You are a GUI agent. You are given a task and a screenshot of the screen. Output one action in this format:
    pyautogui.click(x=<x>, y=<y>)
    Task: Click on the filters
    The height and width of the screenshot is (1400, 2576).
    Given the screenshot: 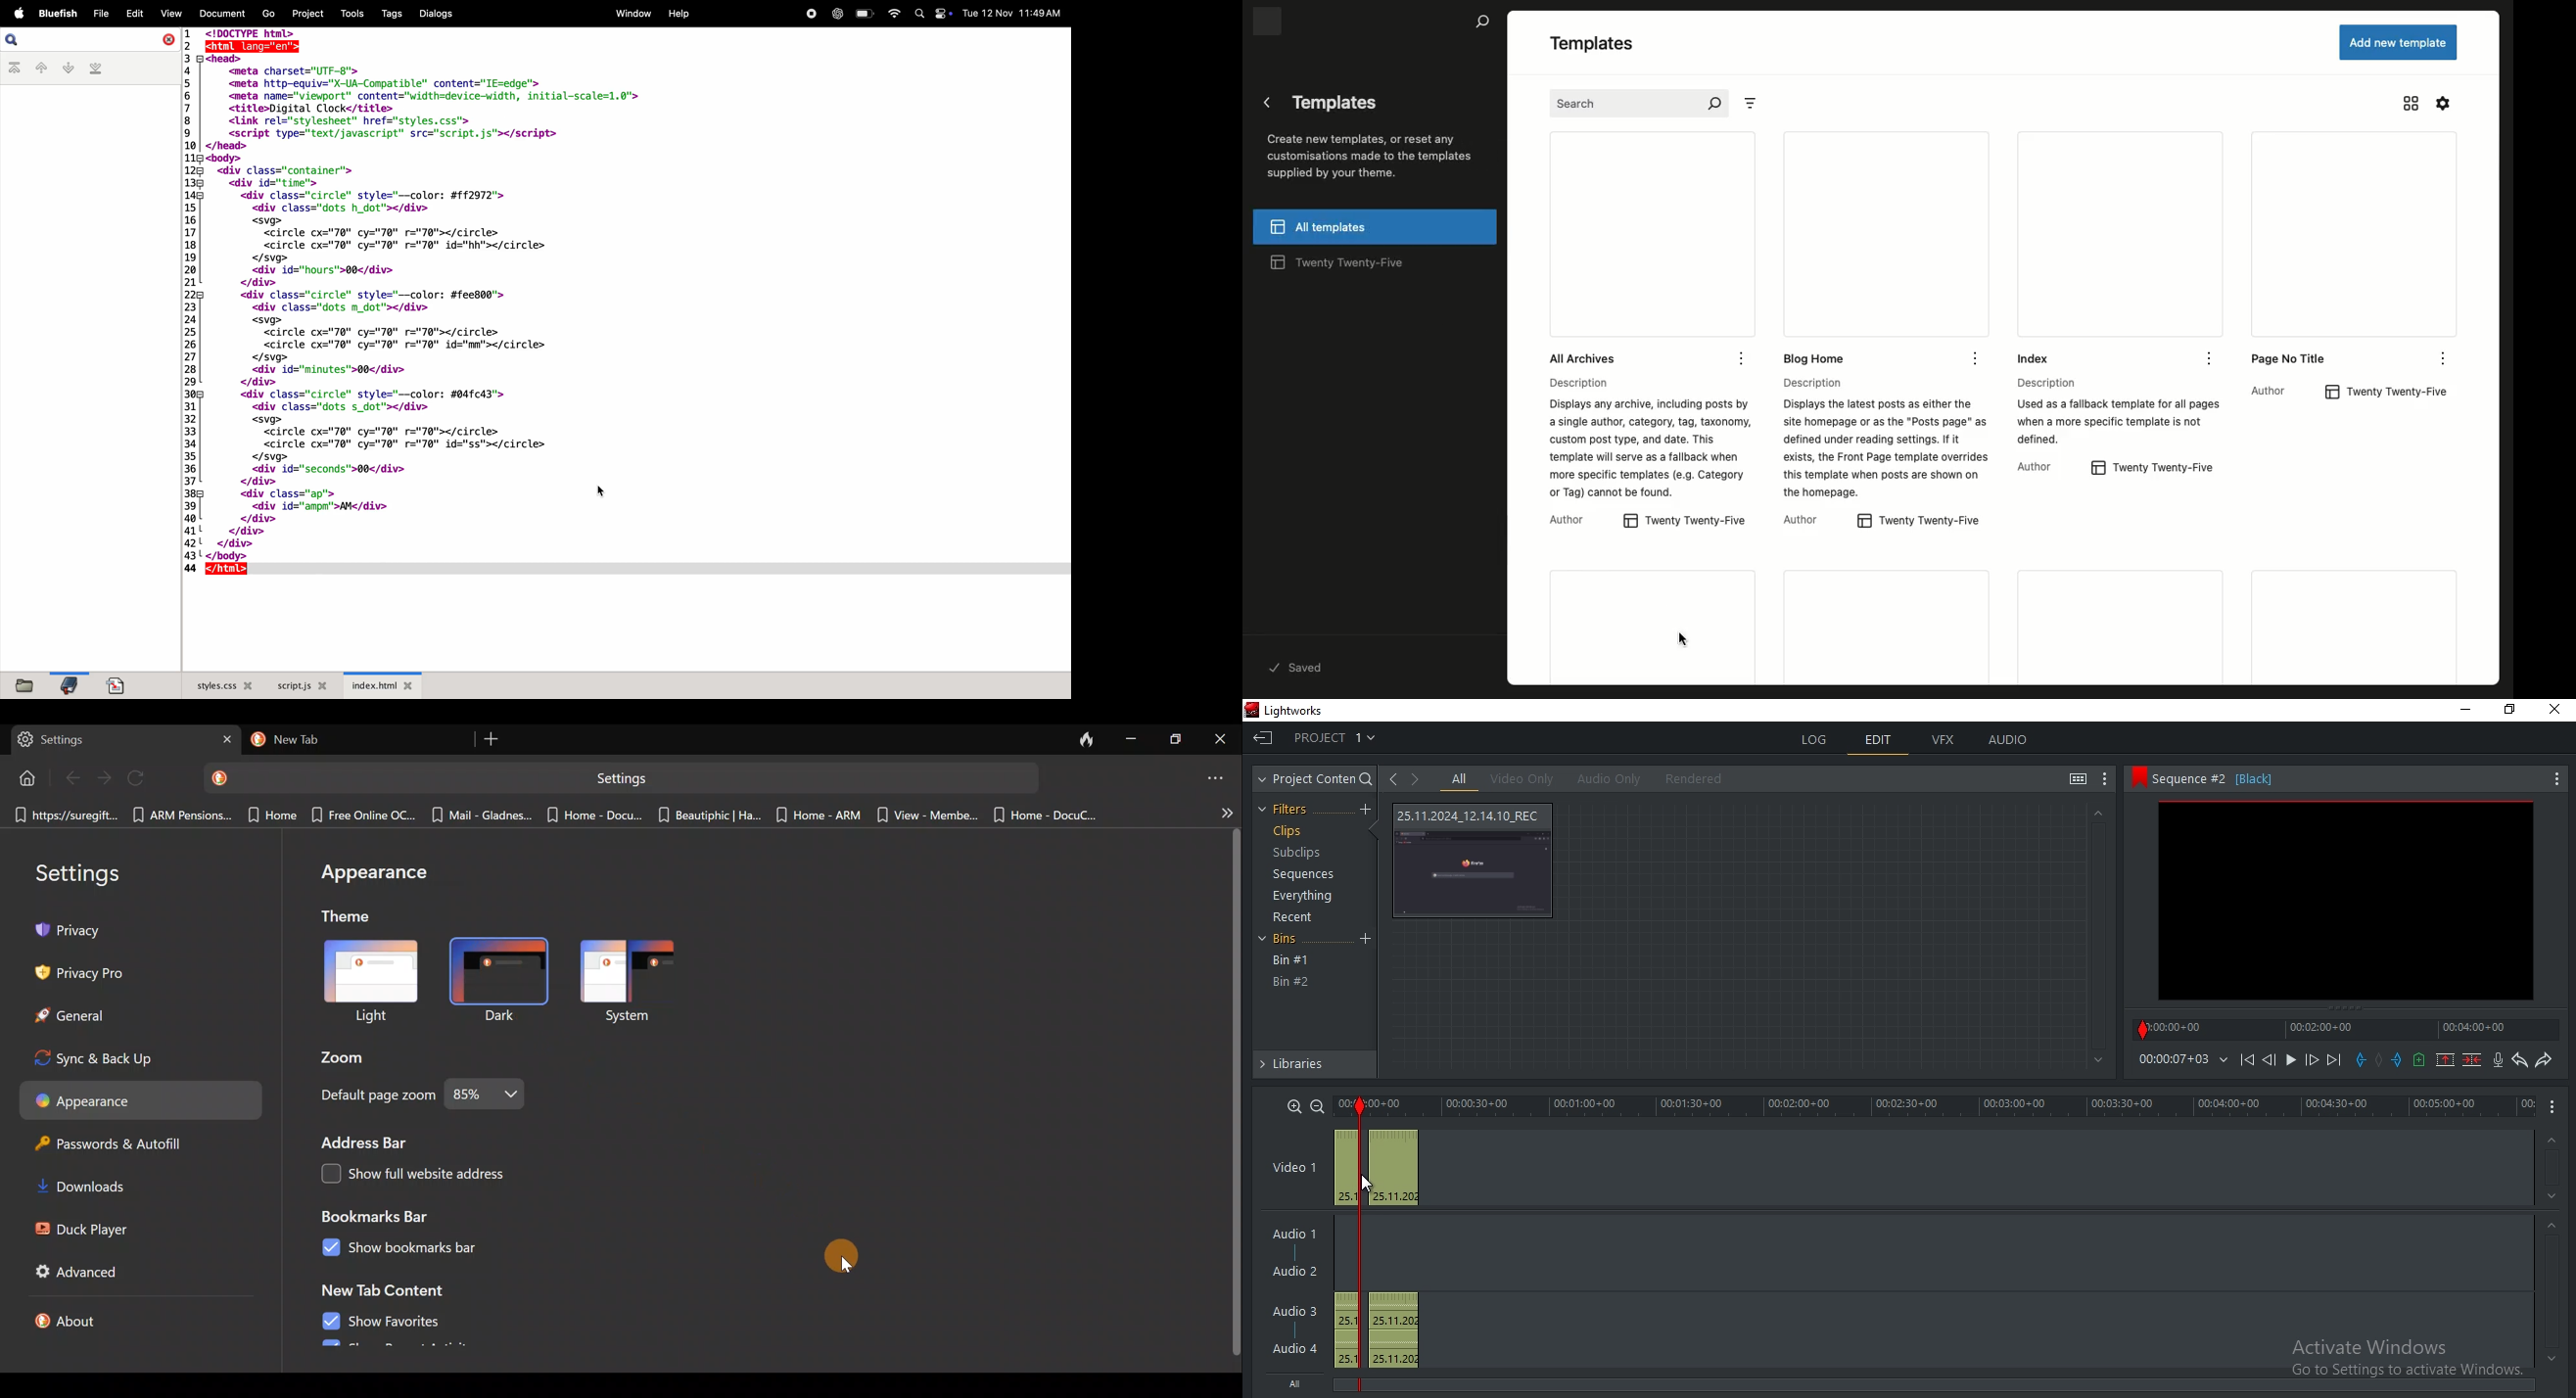 What is the action you would take?
    pyautogui.click(x=1288, y=810)
    